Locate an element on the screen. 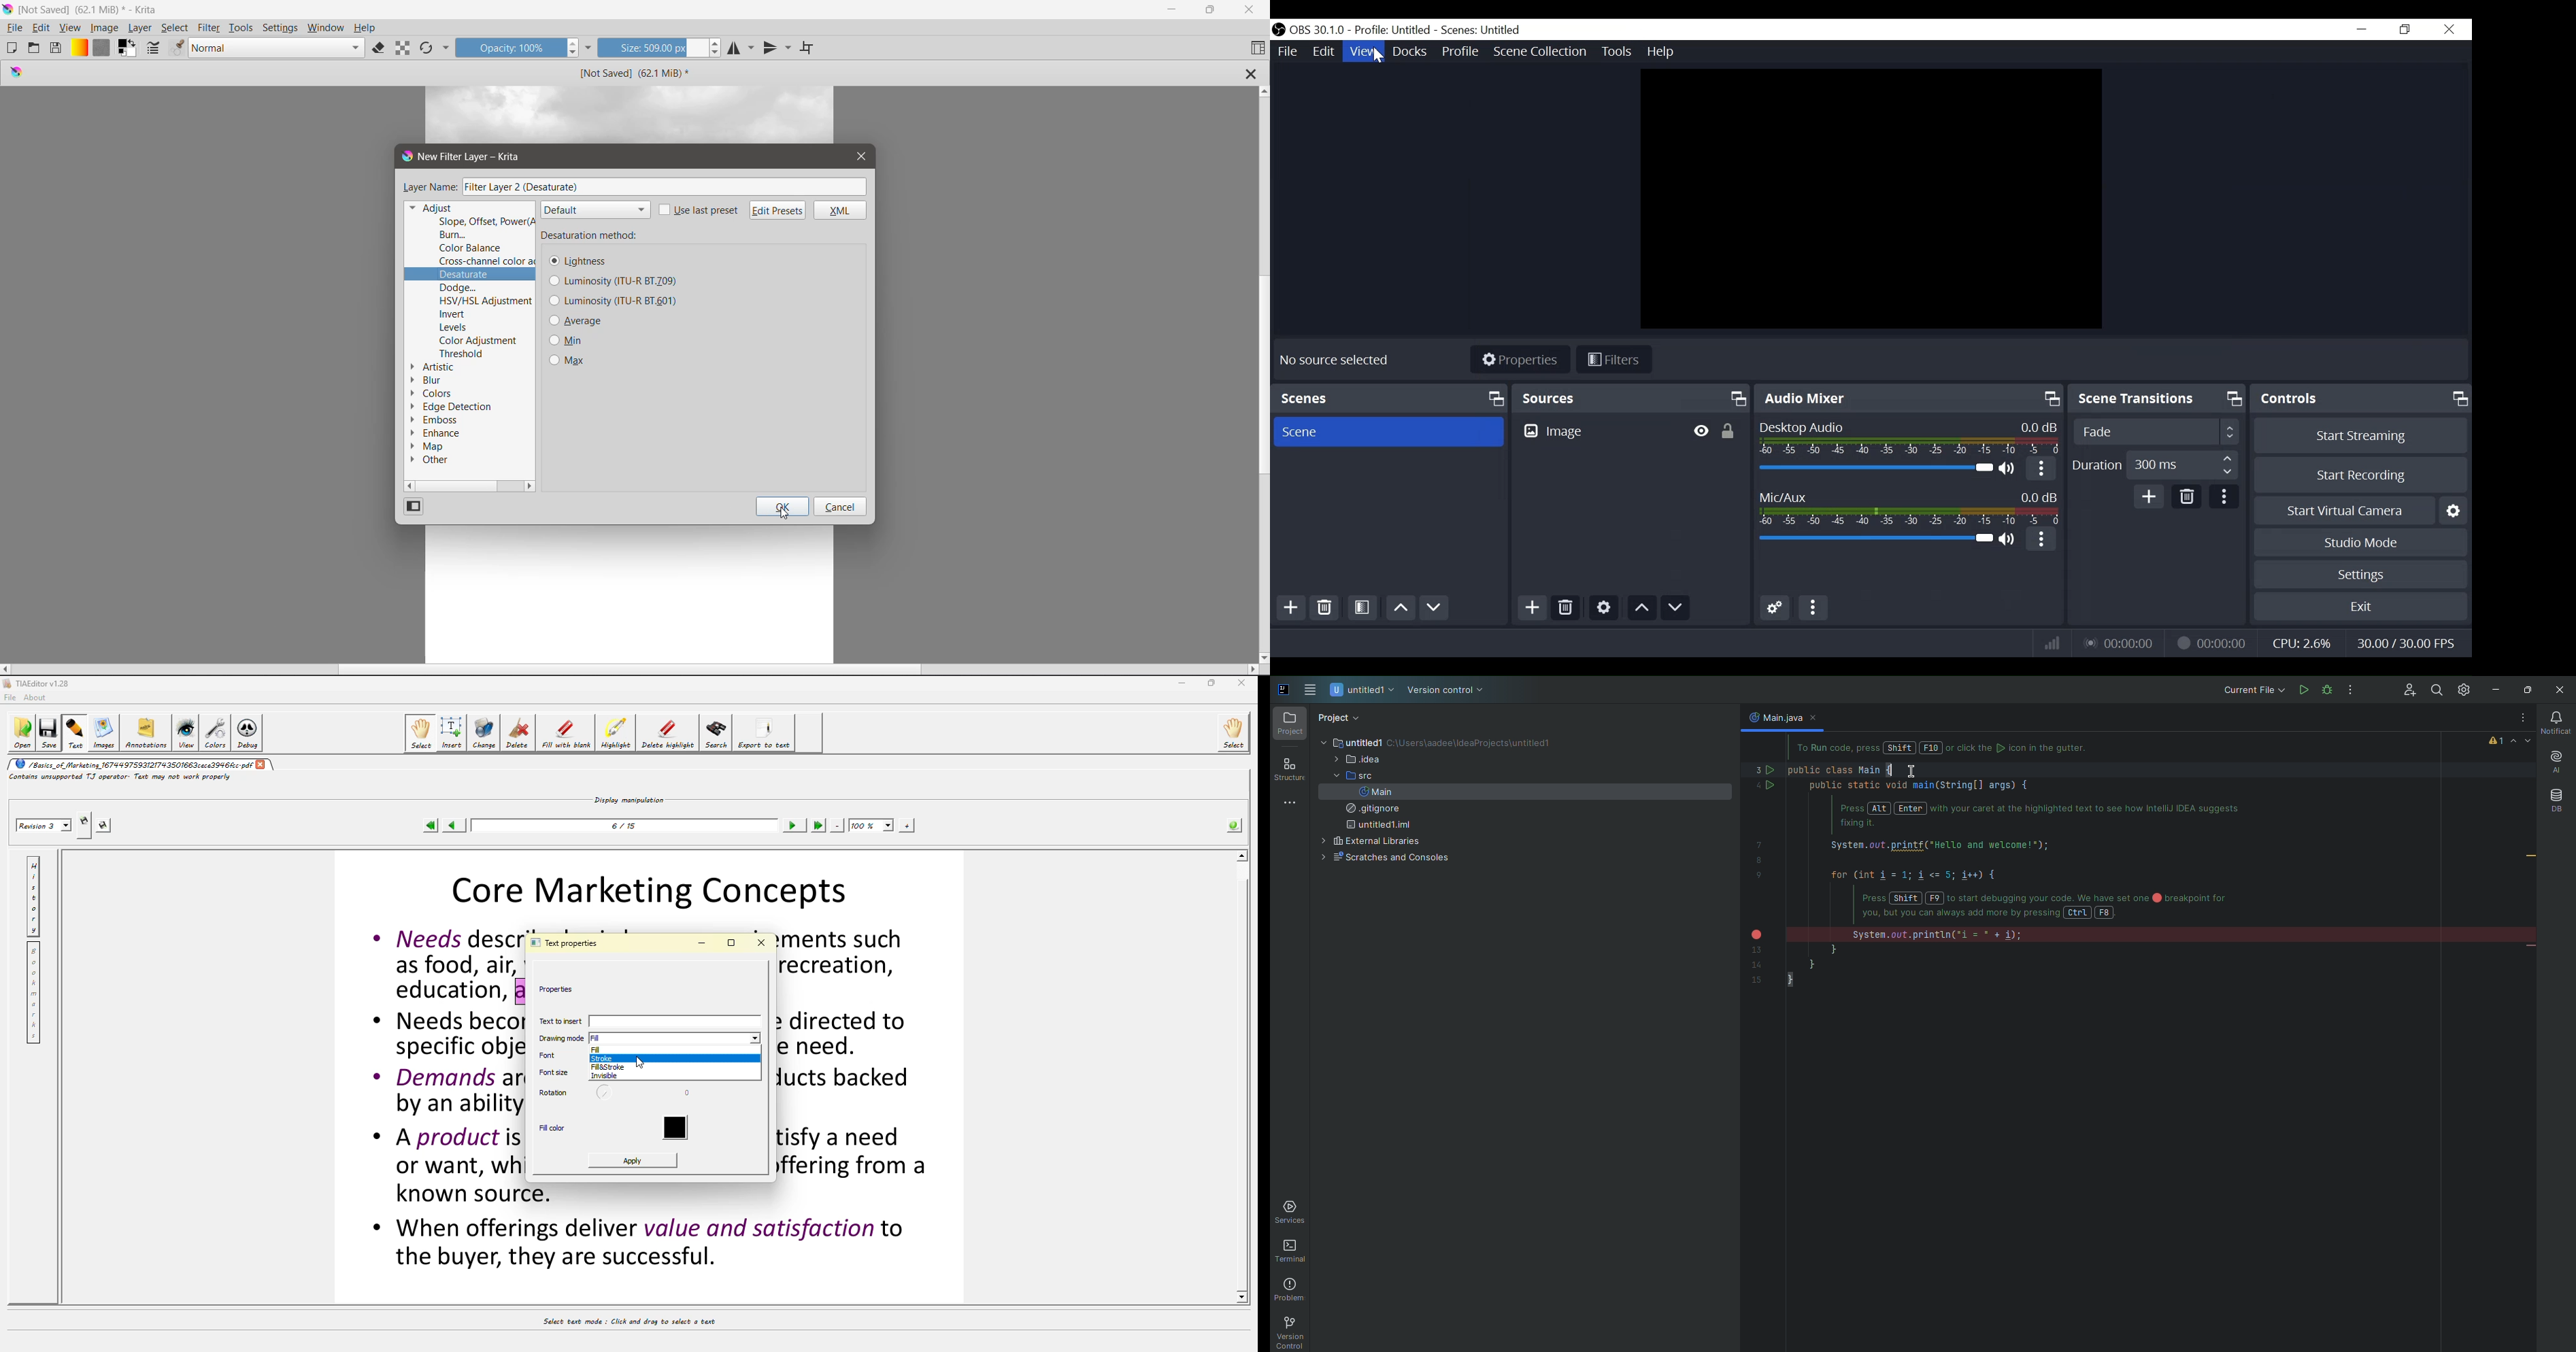 This screenshot has width=2576, height=1372. Sources is located at coordinates (1633, 399).